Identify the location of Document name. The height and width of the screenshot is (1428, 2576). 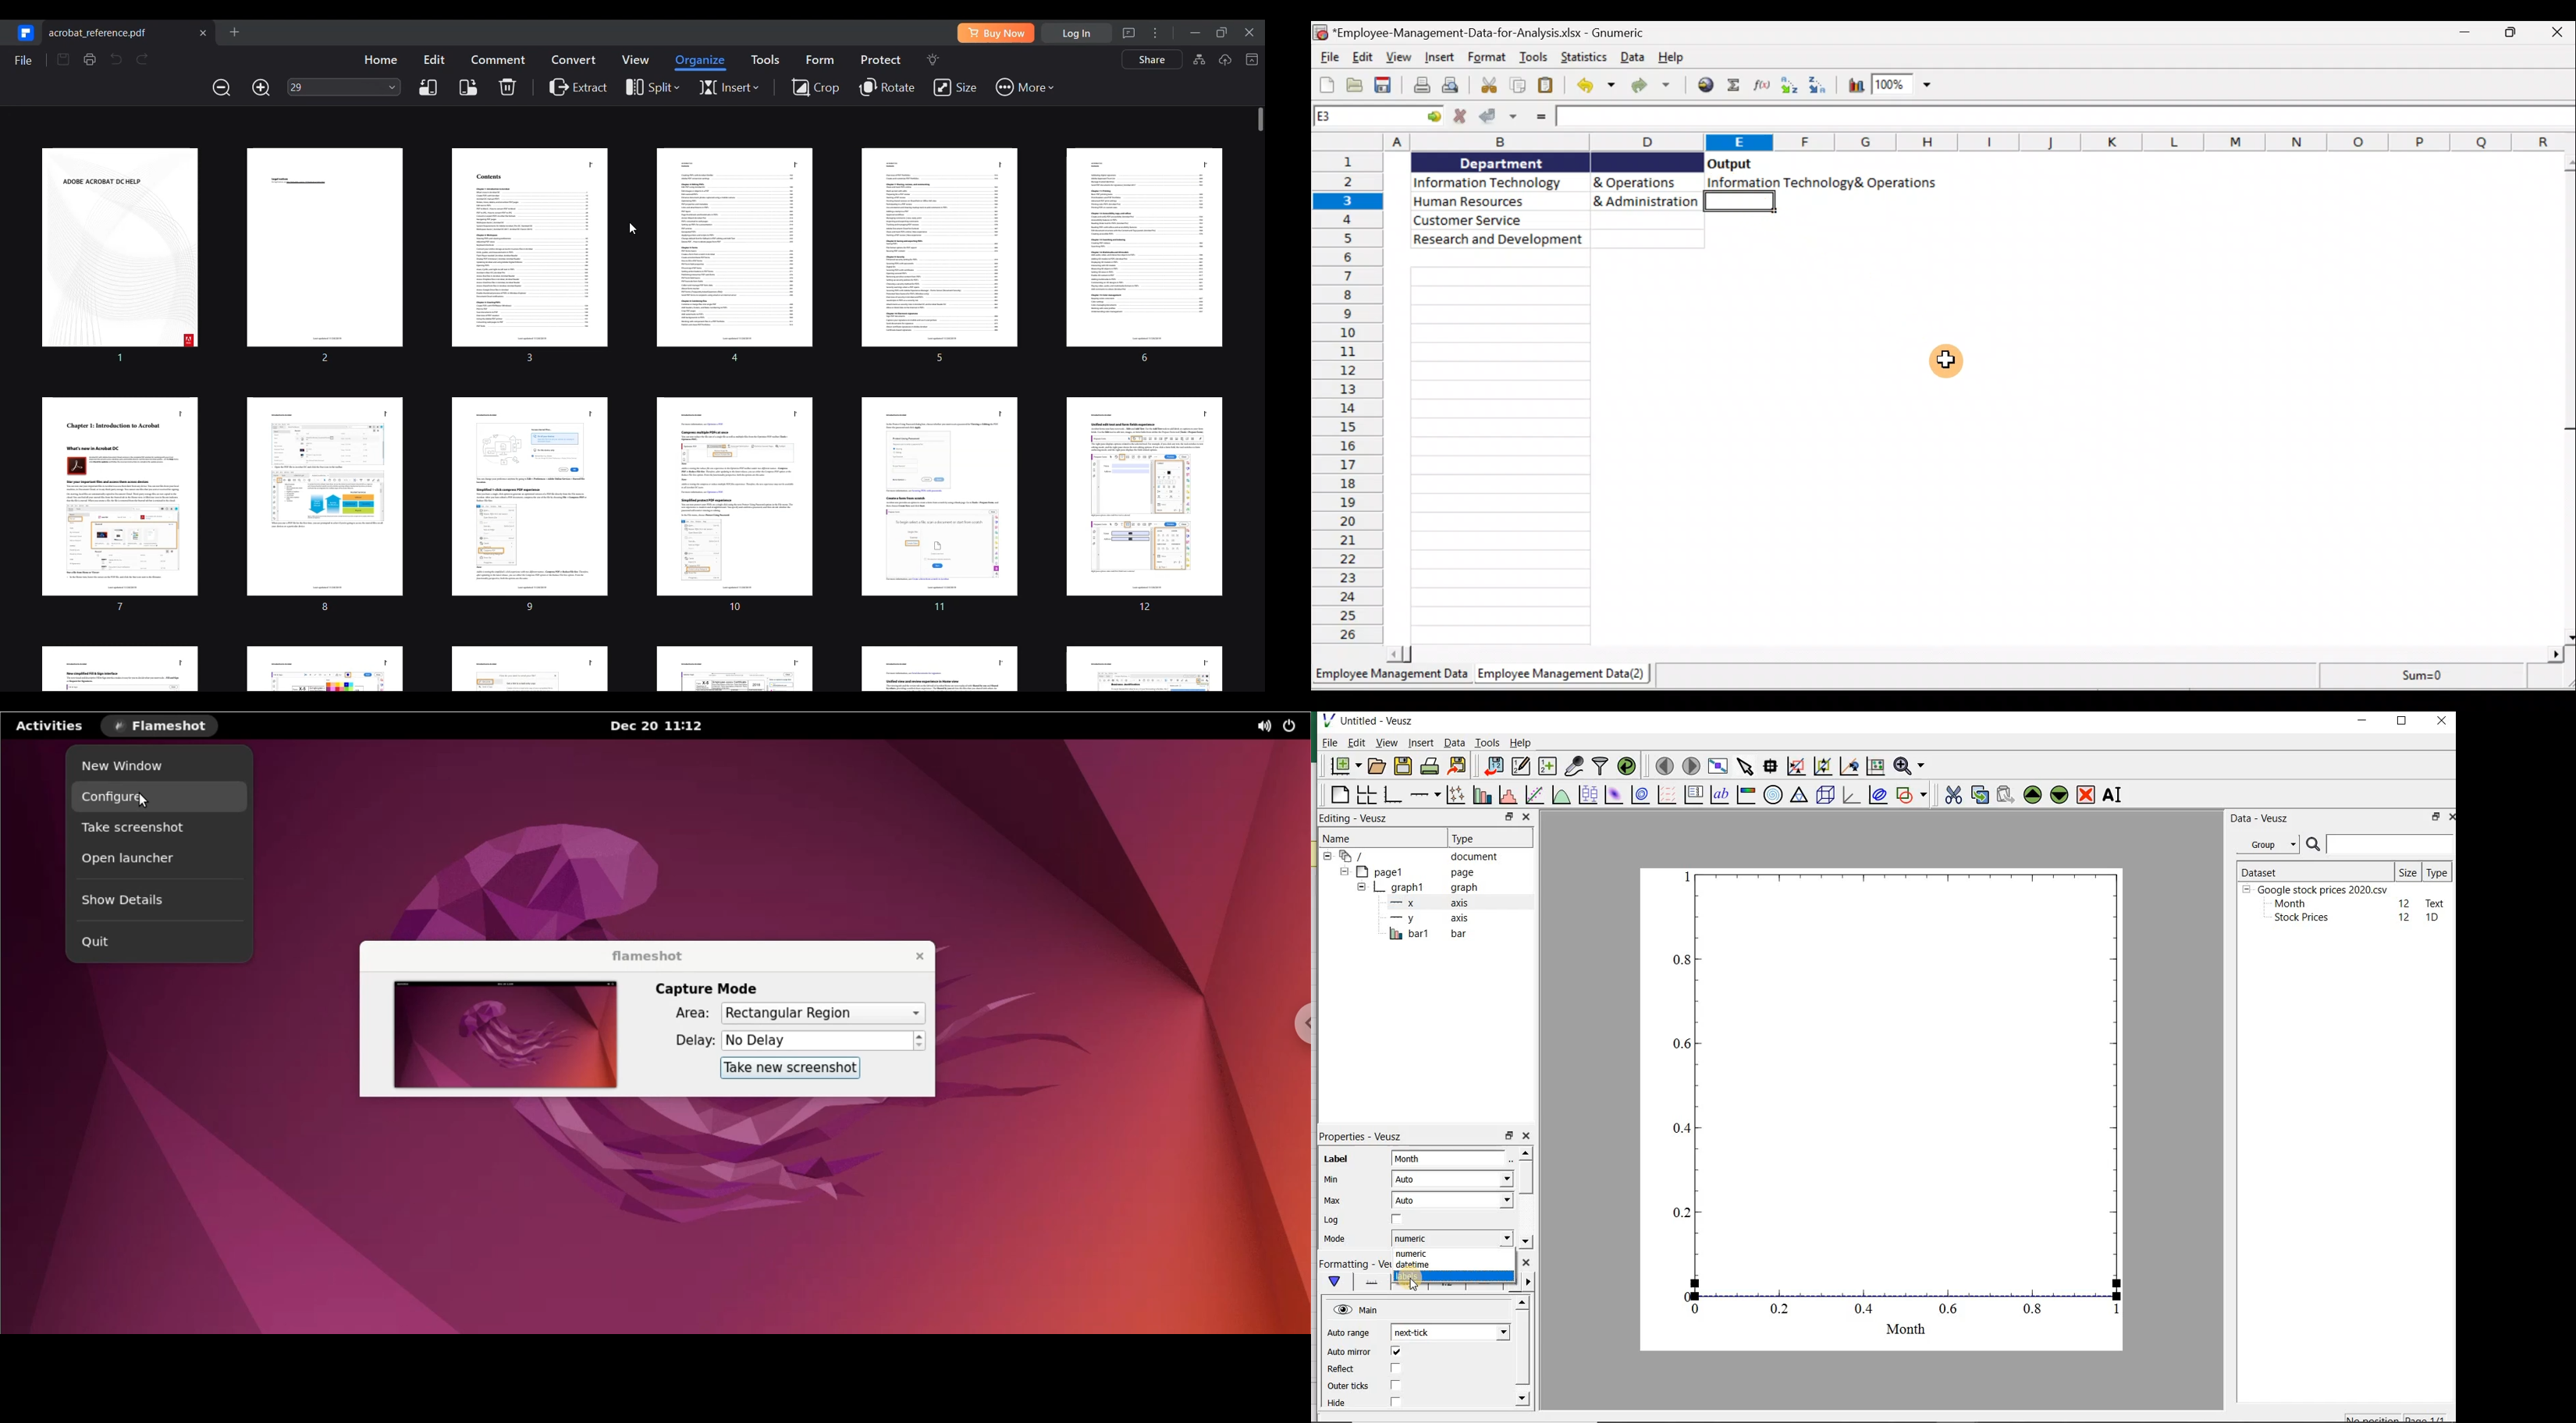
(1496, 34).